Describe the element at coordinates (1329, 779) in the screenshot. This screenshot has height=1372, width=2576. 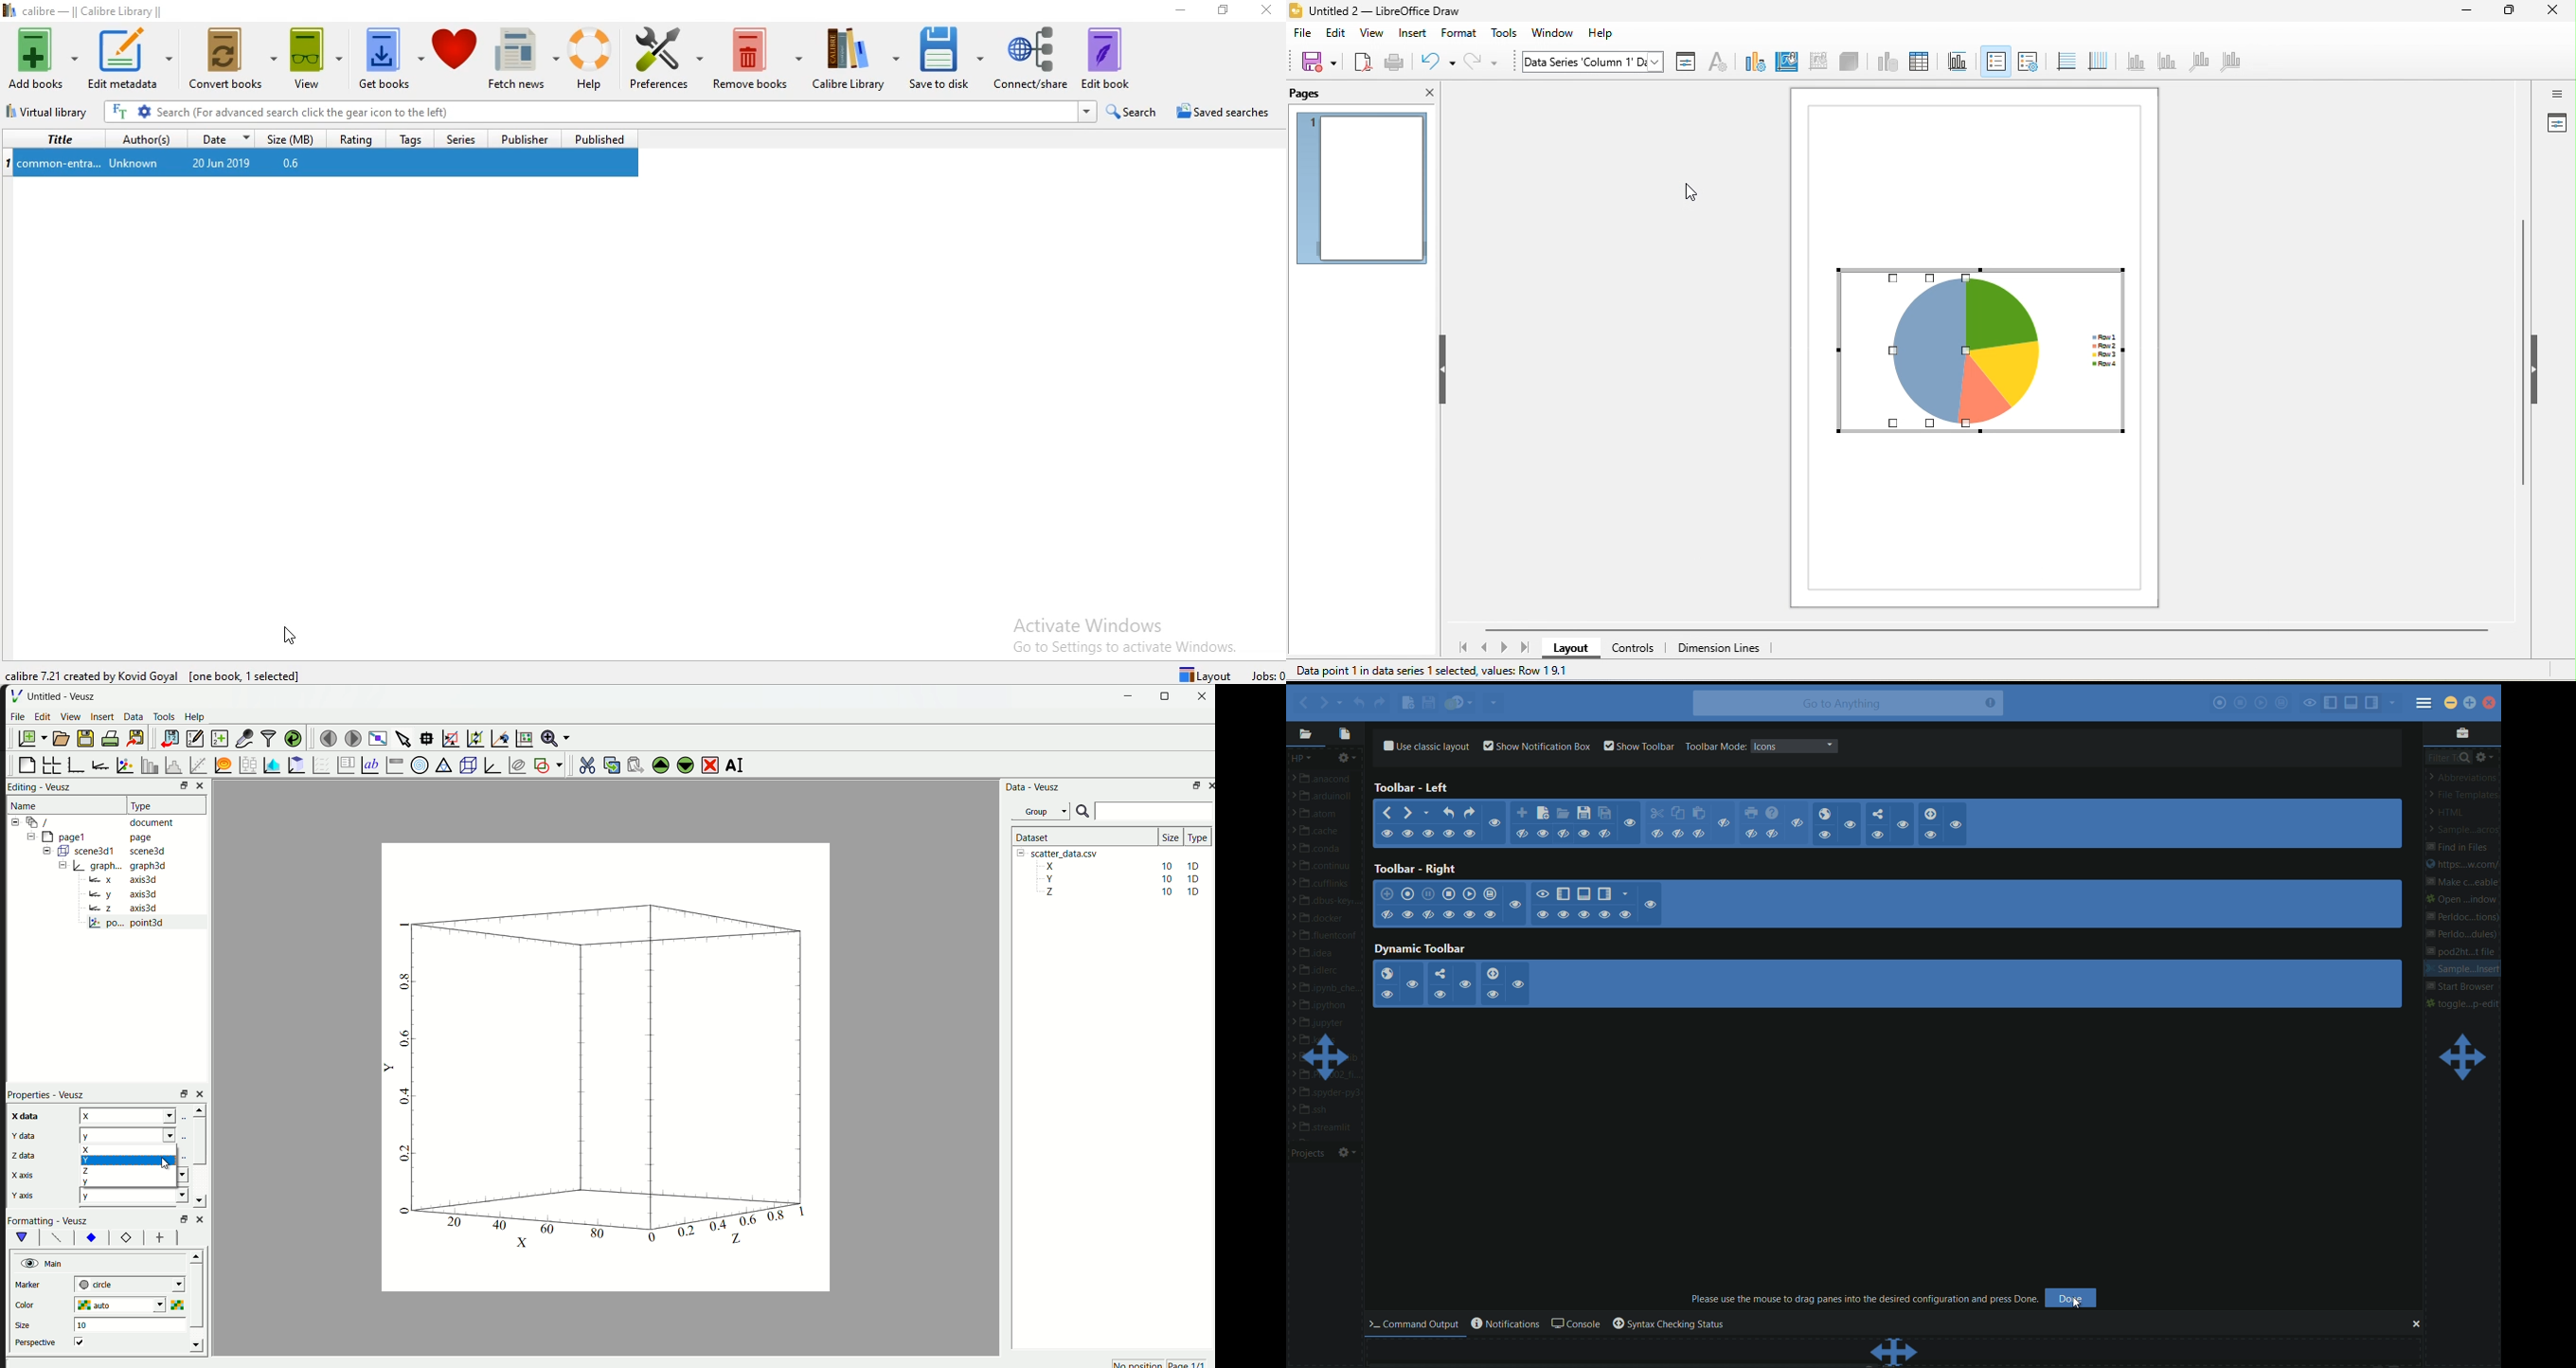
I see `anacond` at that location.